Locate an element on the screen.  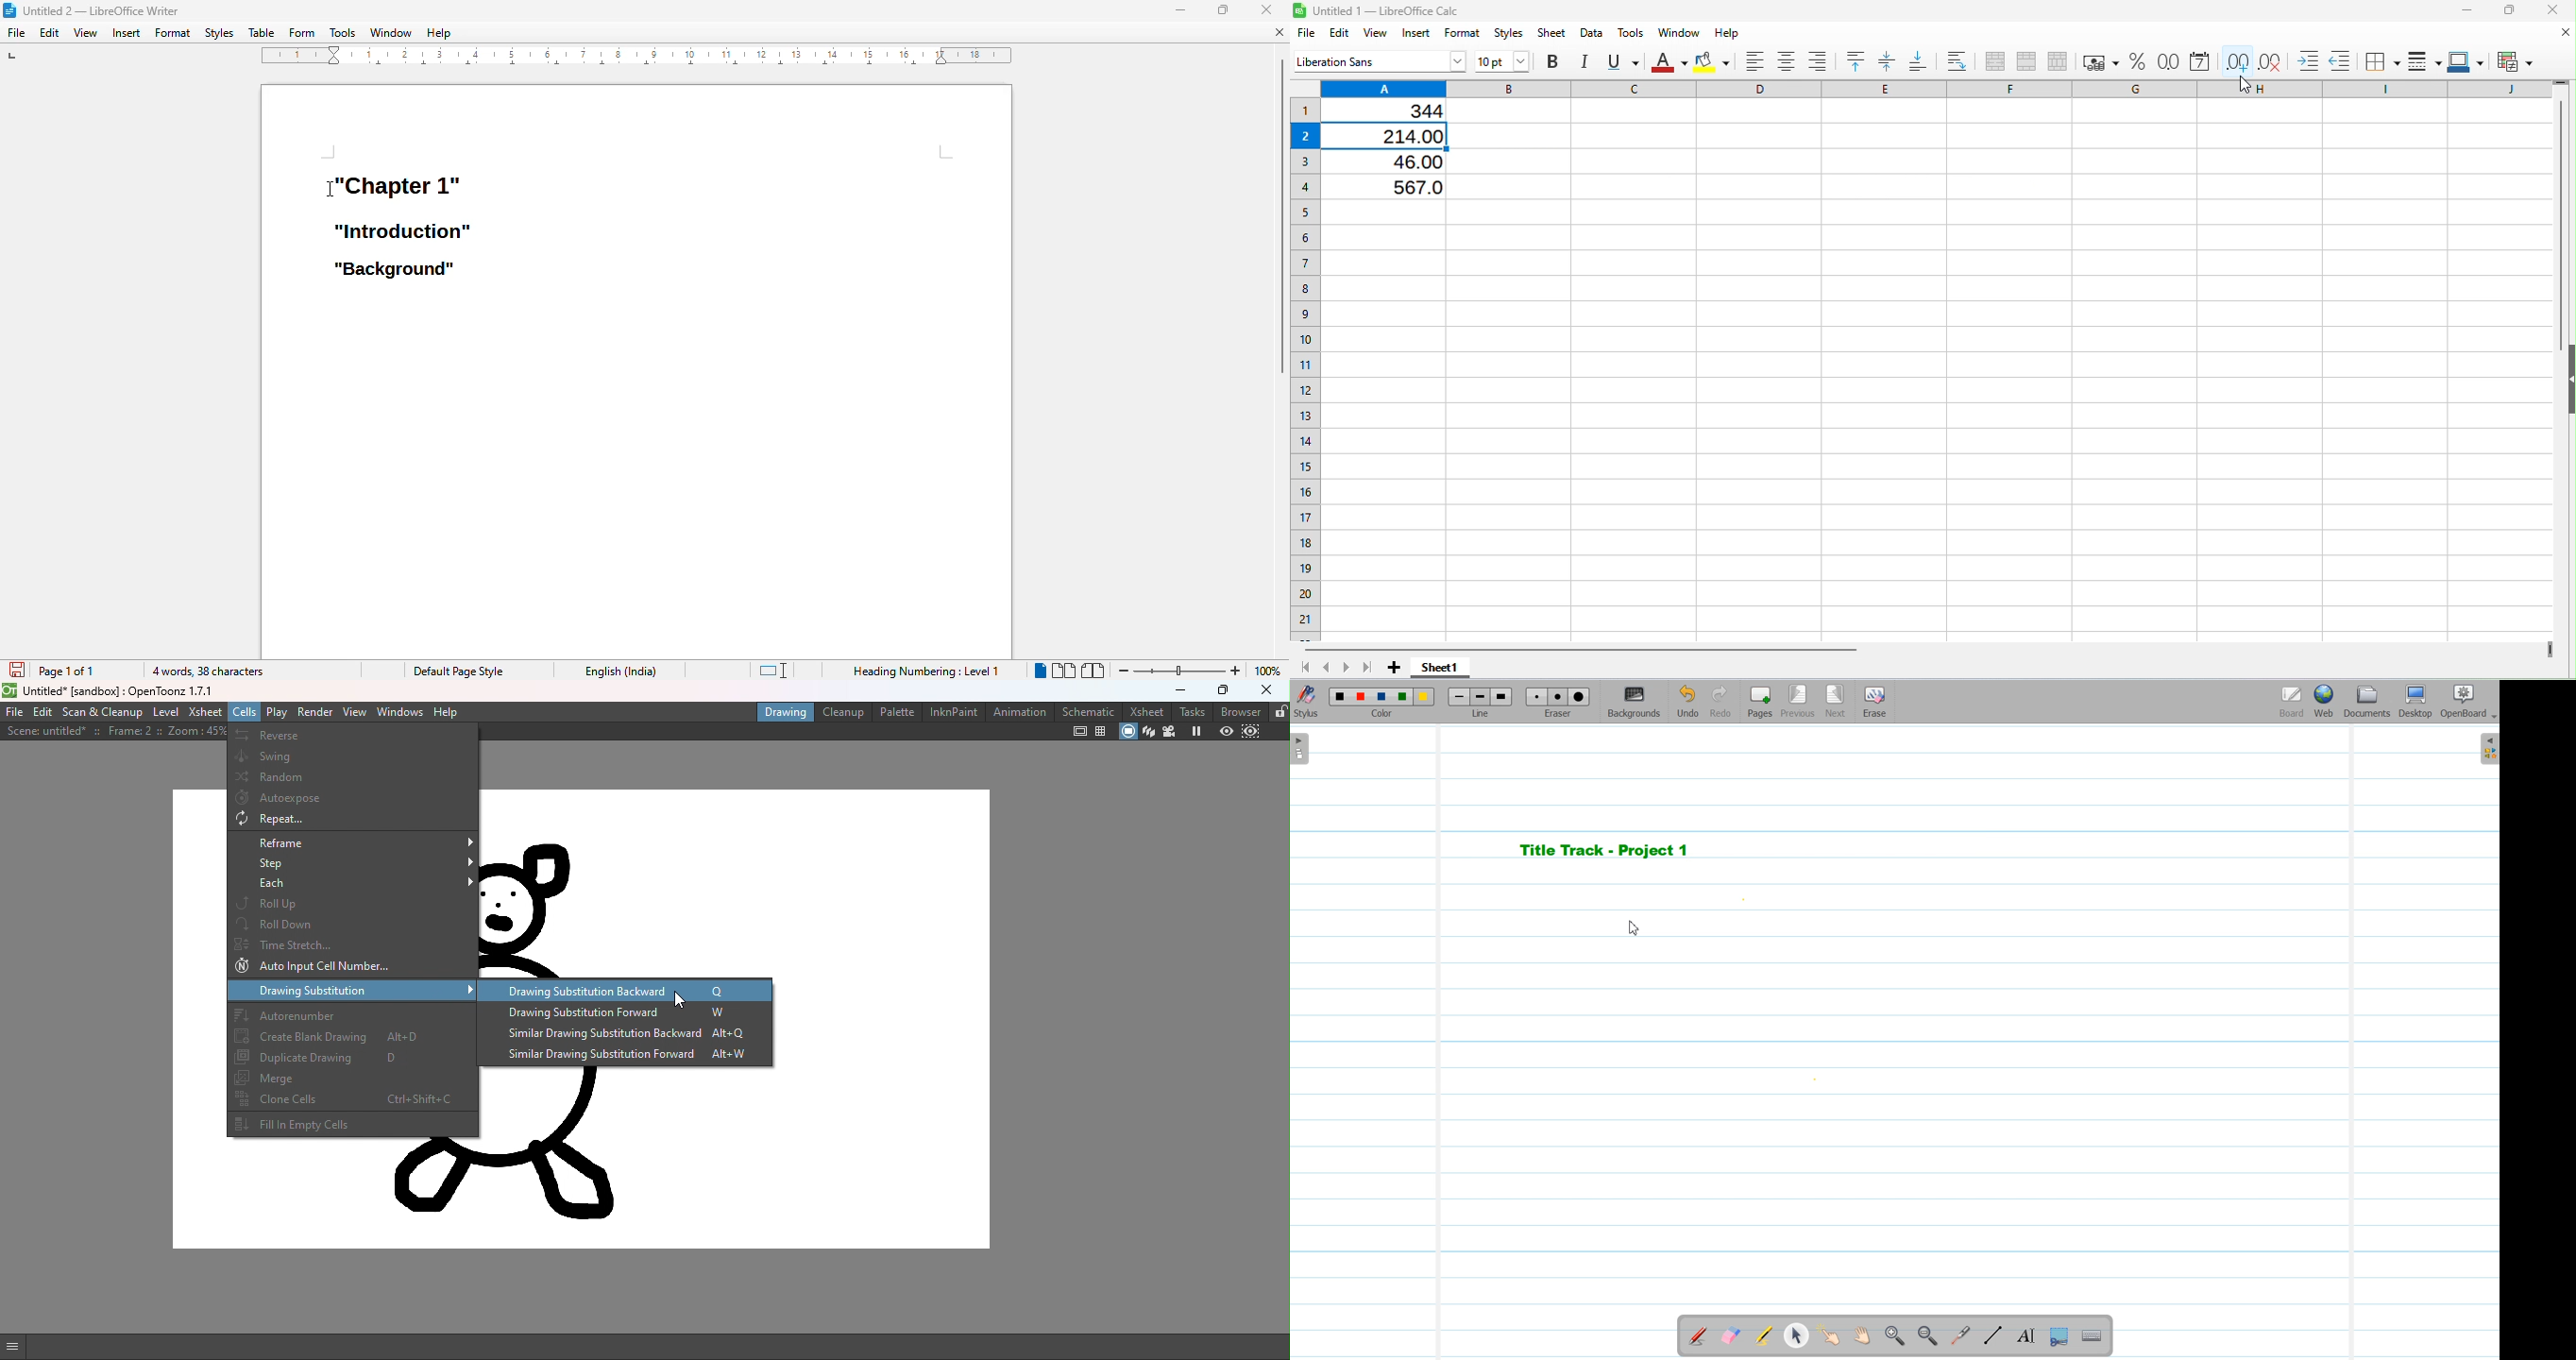
Line is located at coordinates (1482, 701).